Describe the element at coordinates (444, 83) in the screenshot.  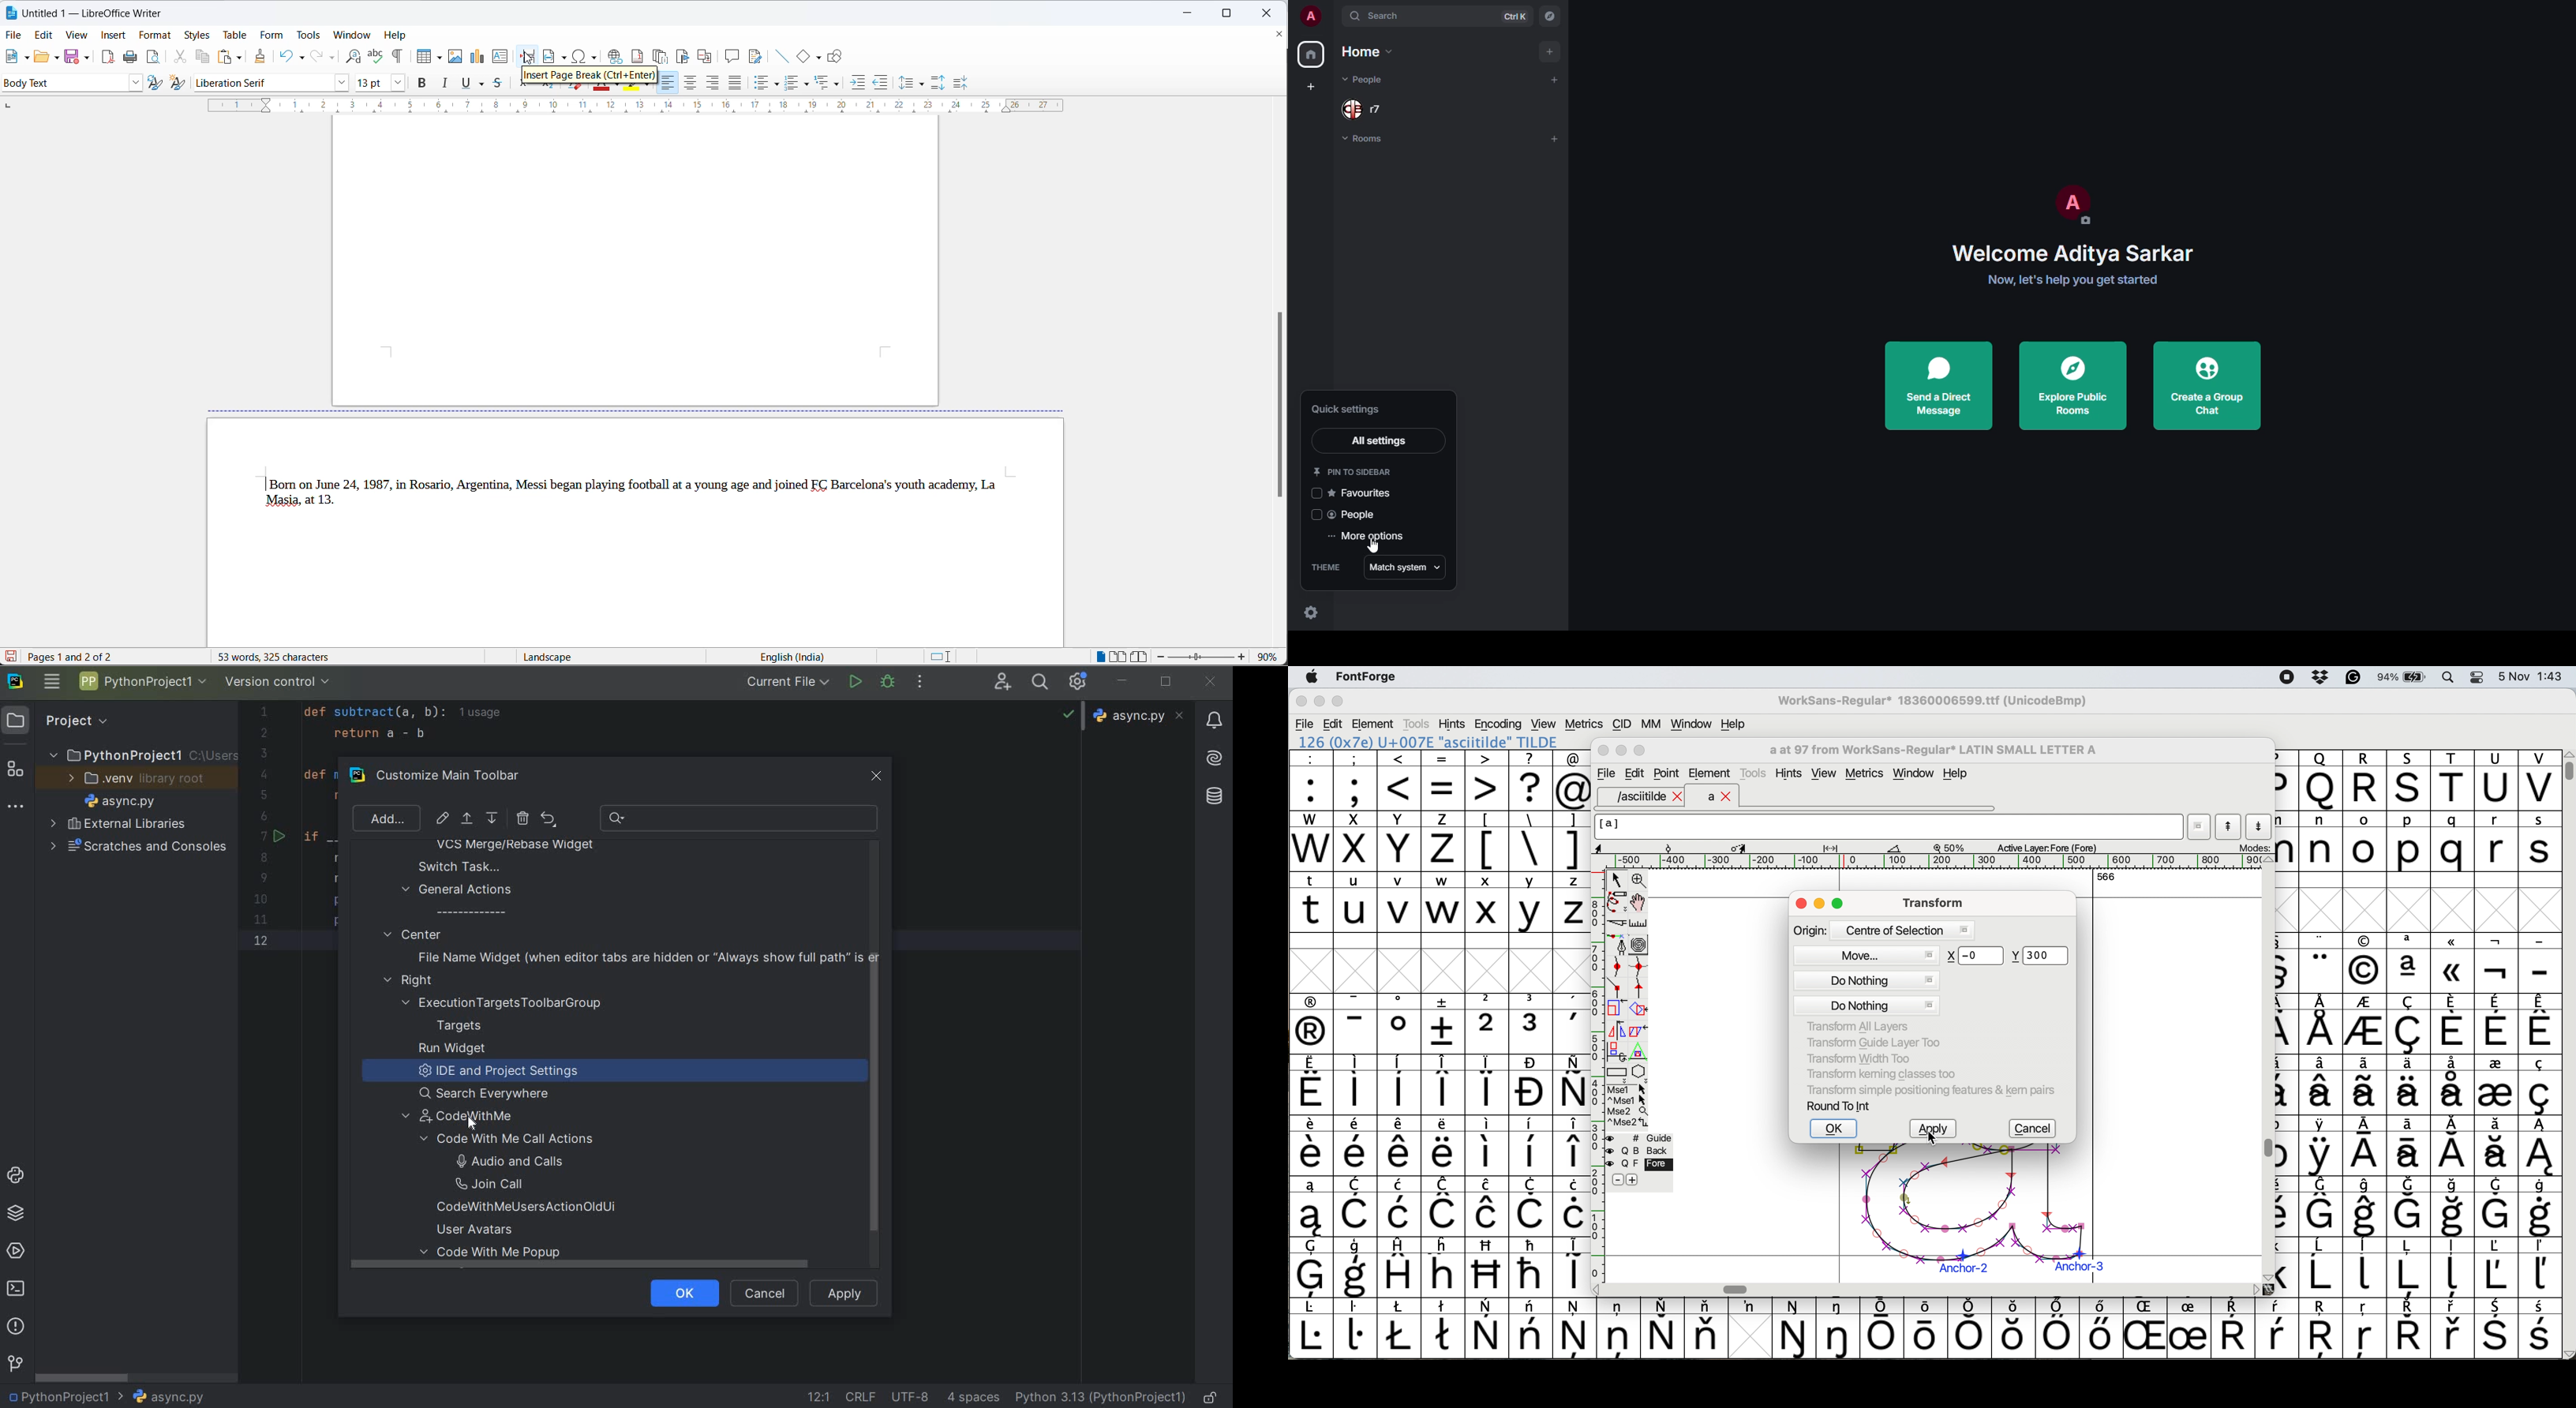
I see `italic` at that location.